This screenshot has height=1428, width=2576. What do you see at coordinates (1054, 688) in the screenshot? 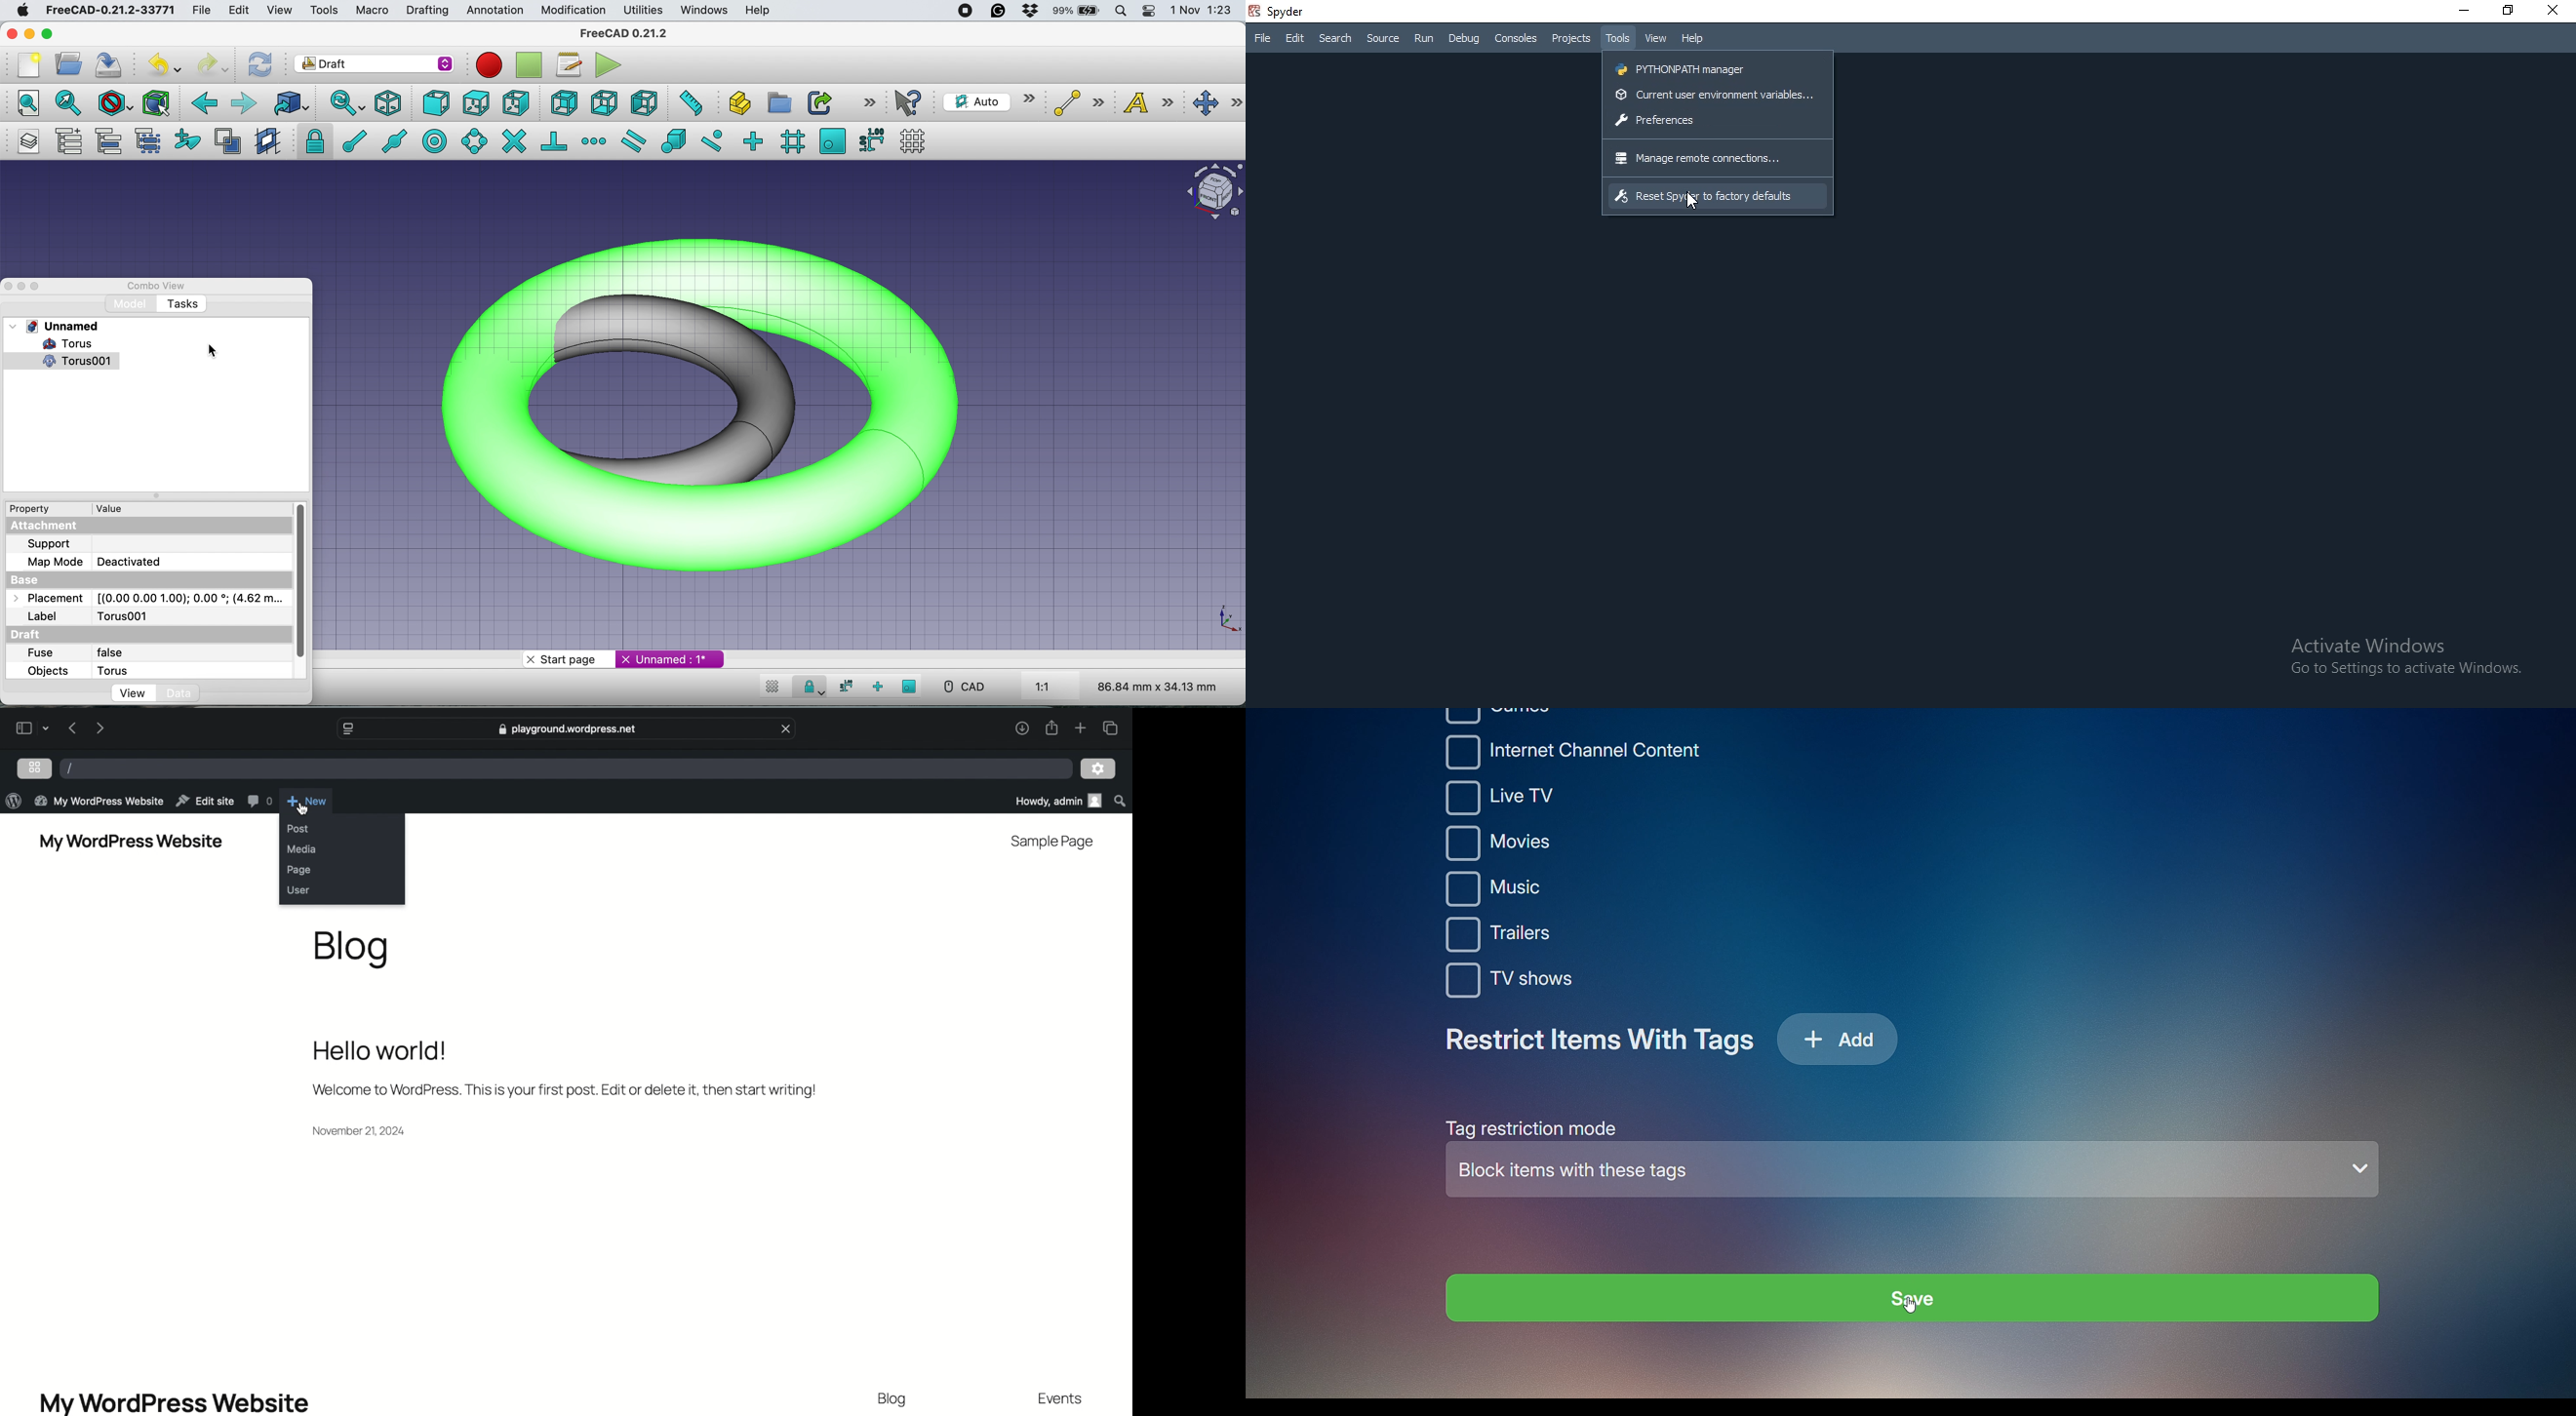
I see `1:1` at bounding box center [1054, 688].